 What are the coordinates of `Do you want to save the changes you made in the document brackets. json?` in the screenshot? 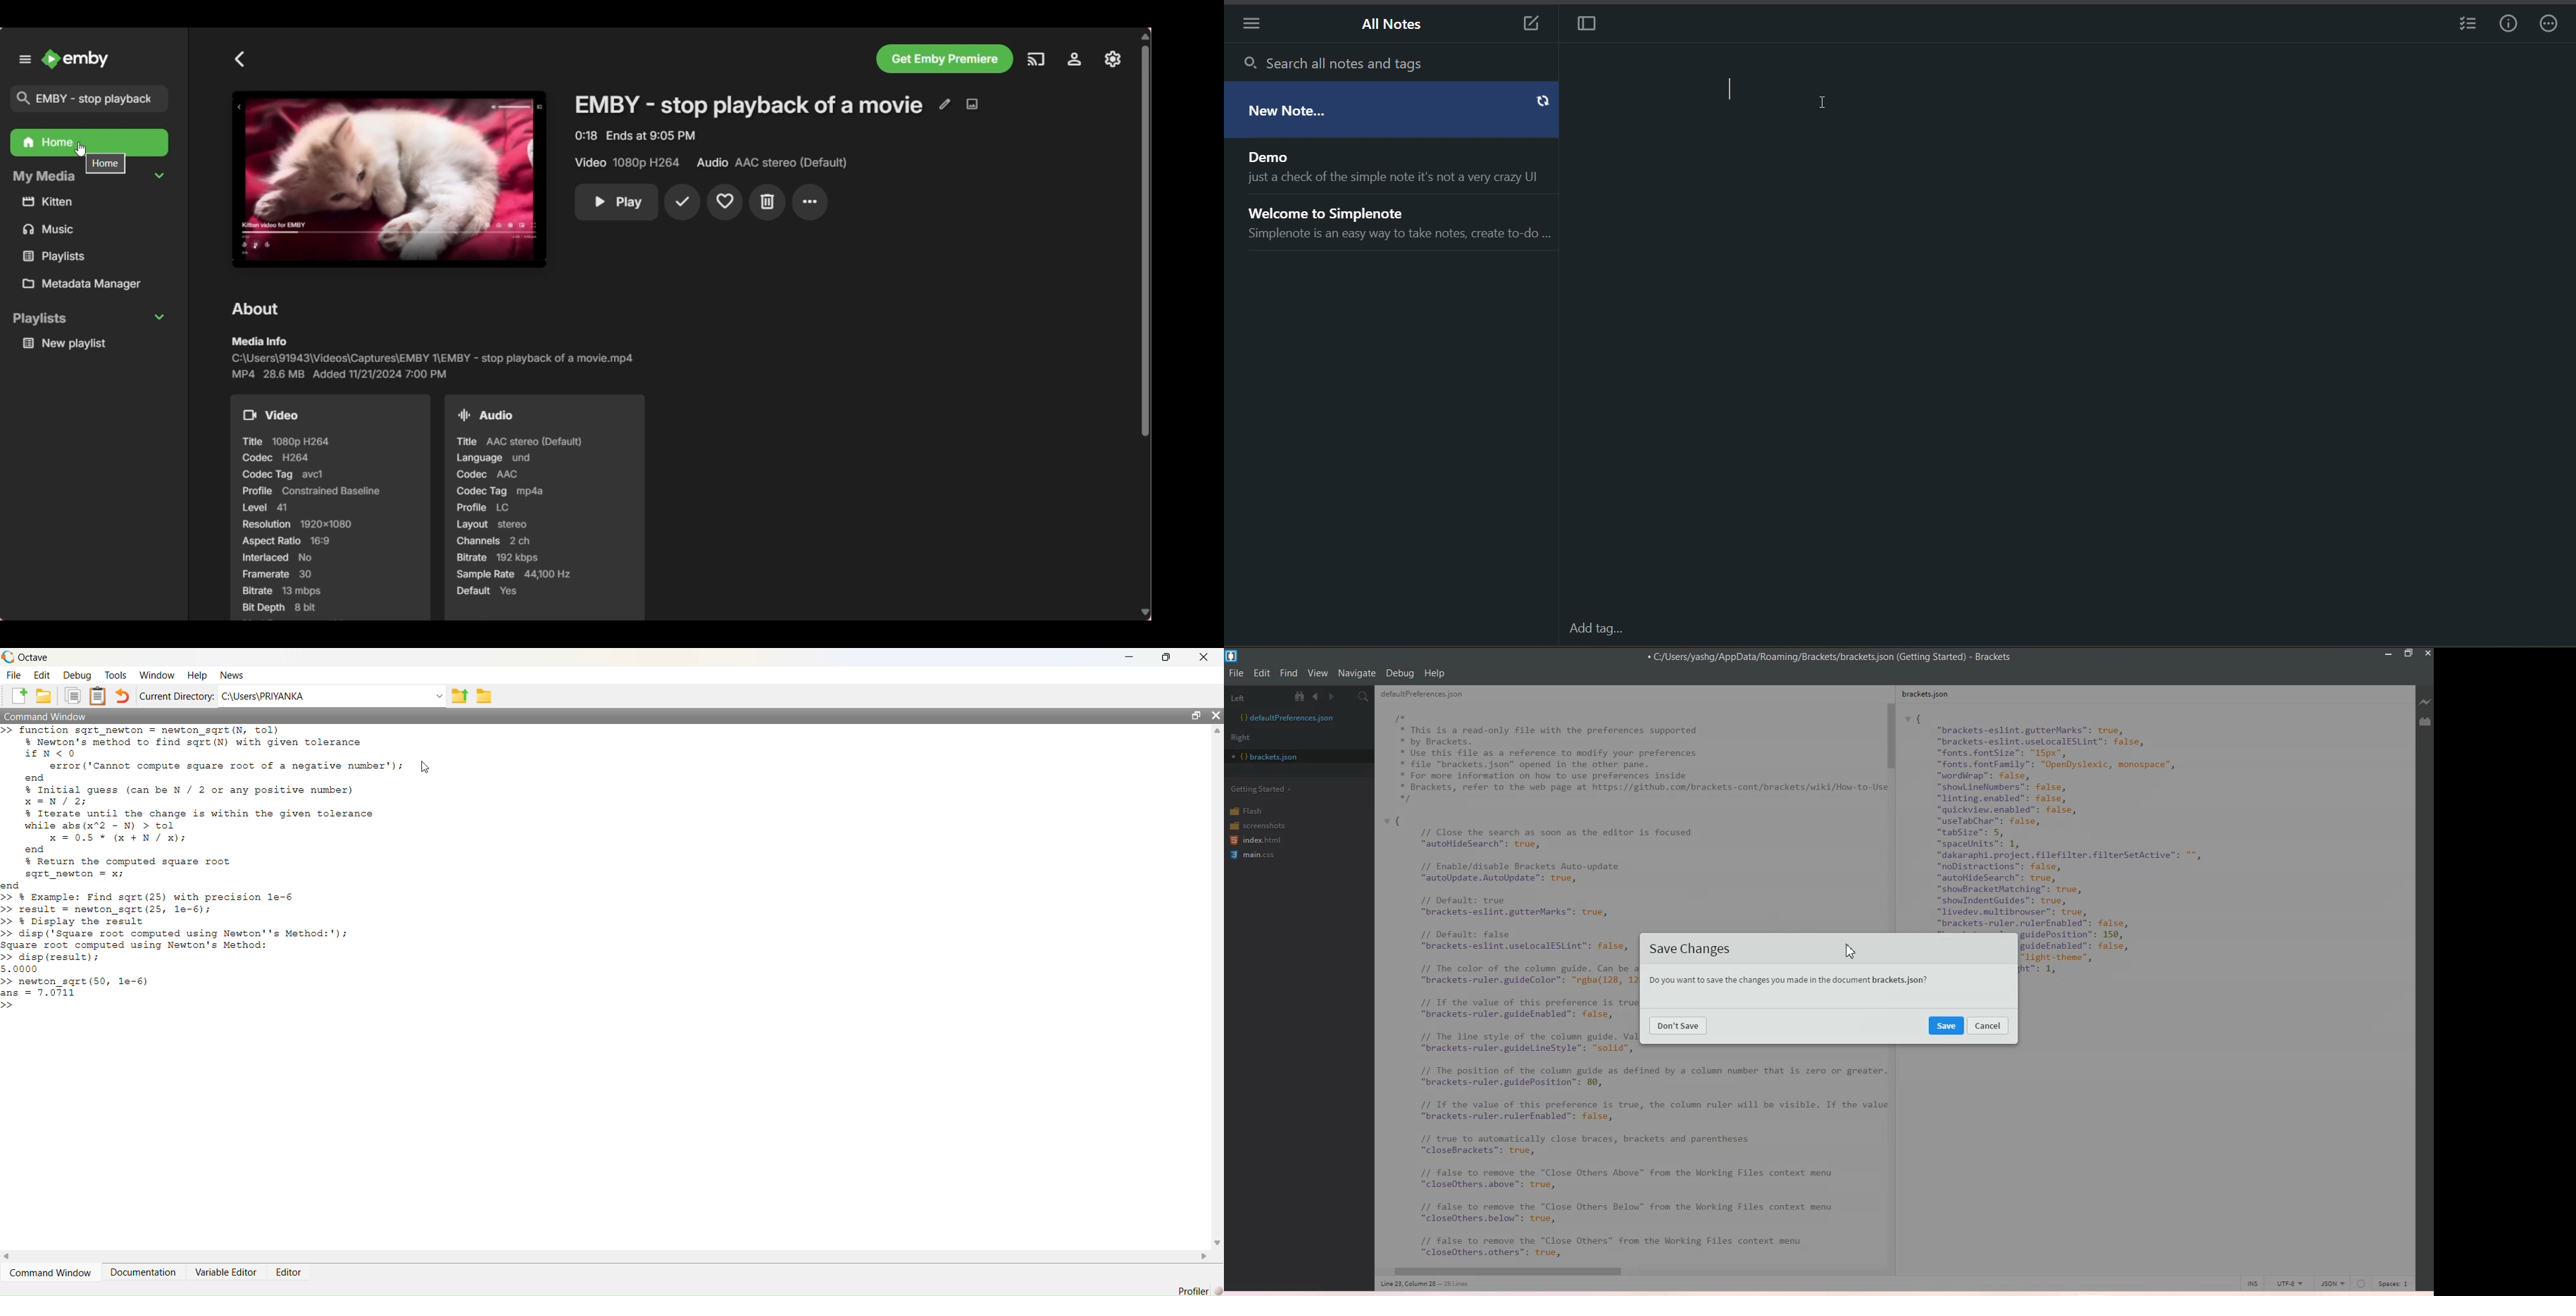 It's located at (1787, 981).